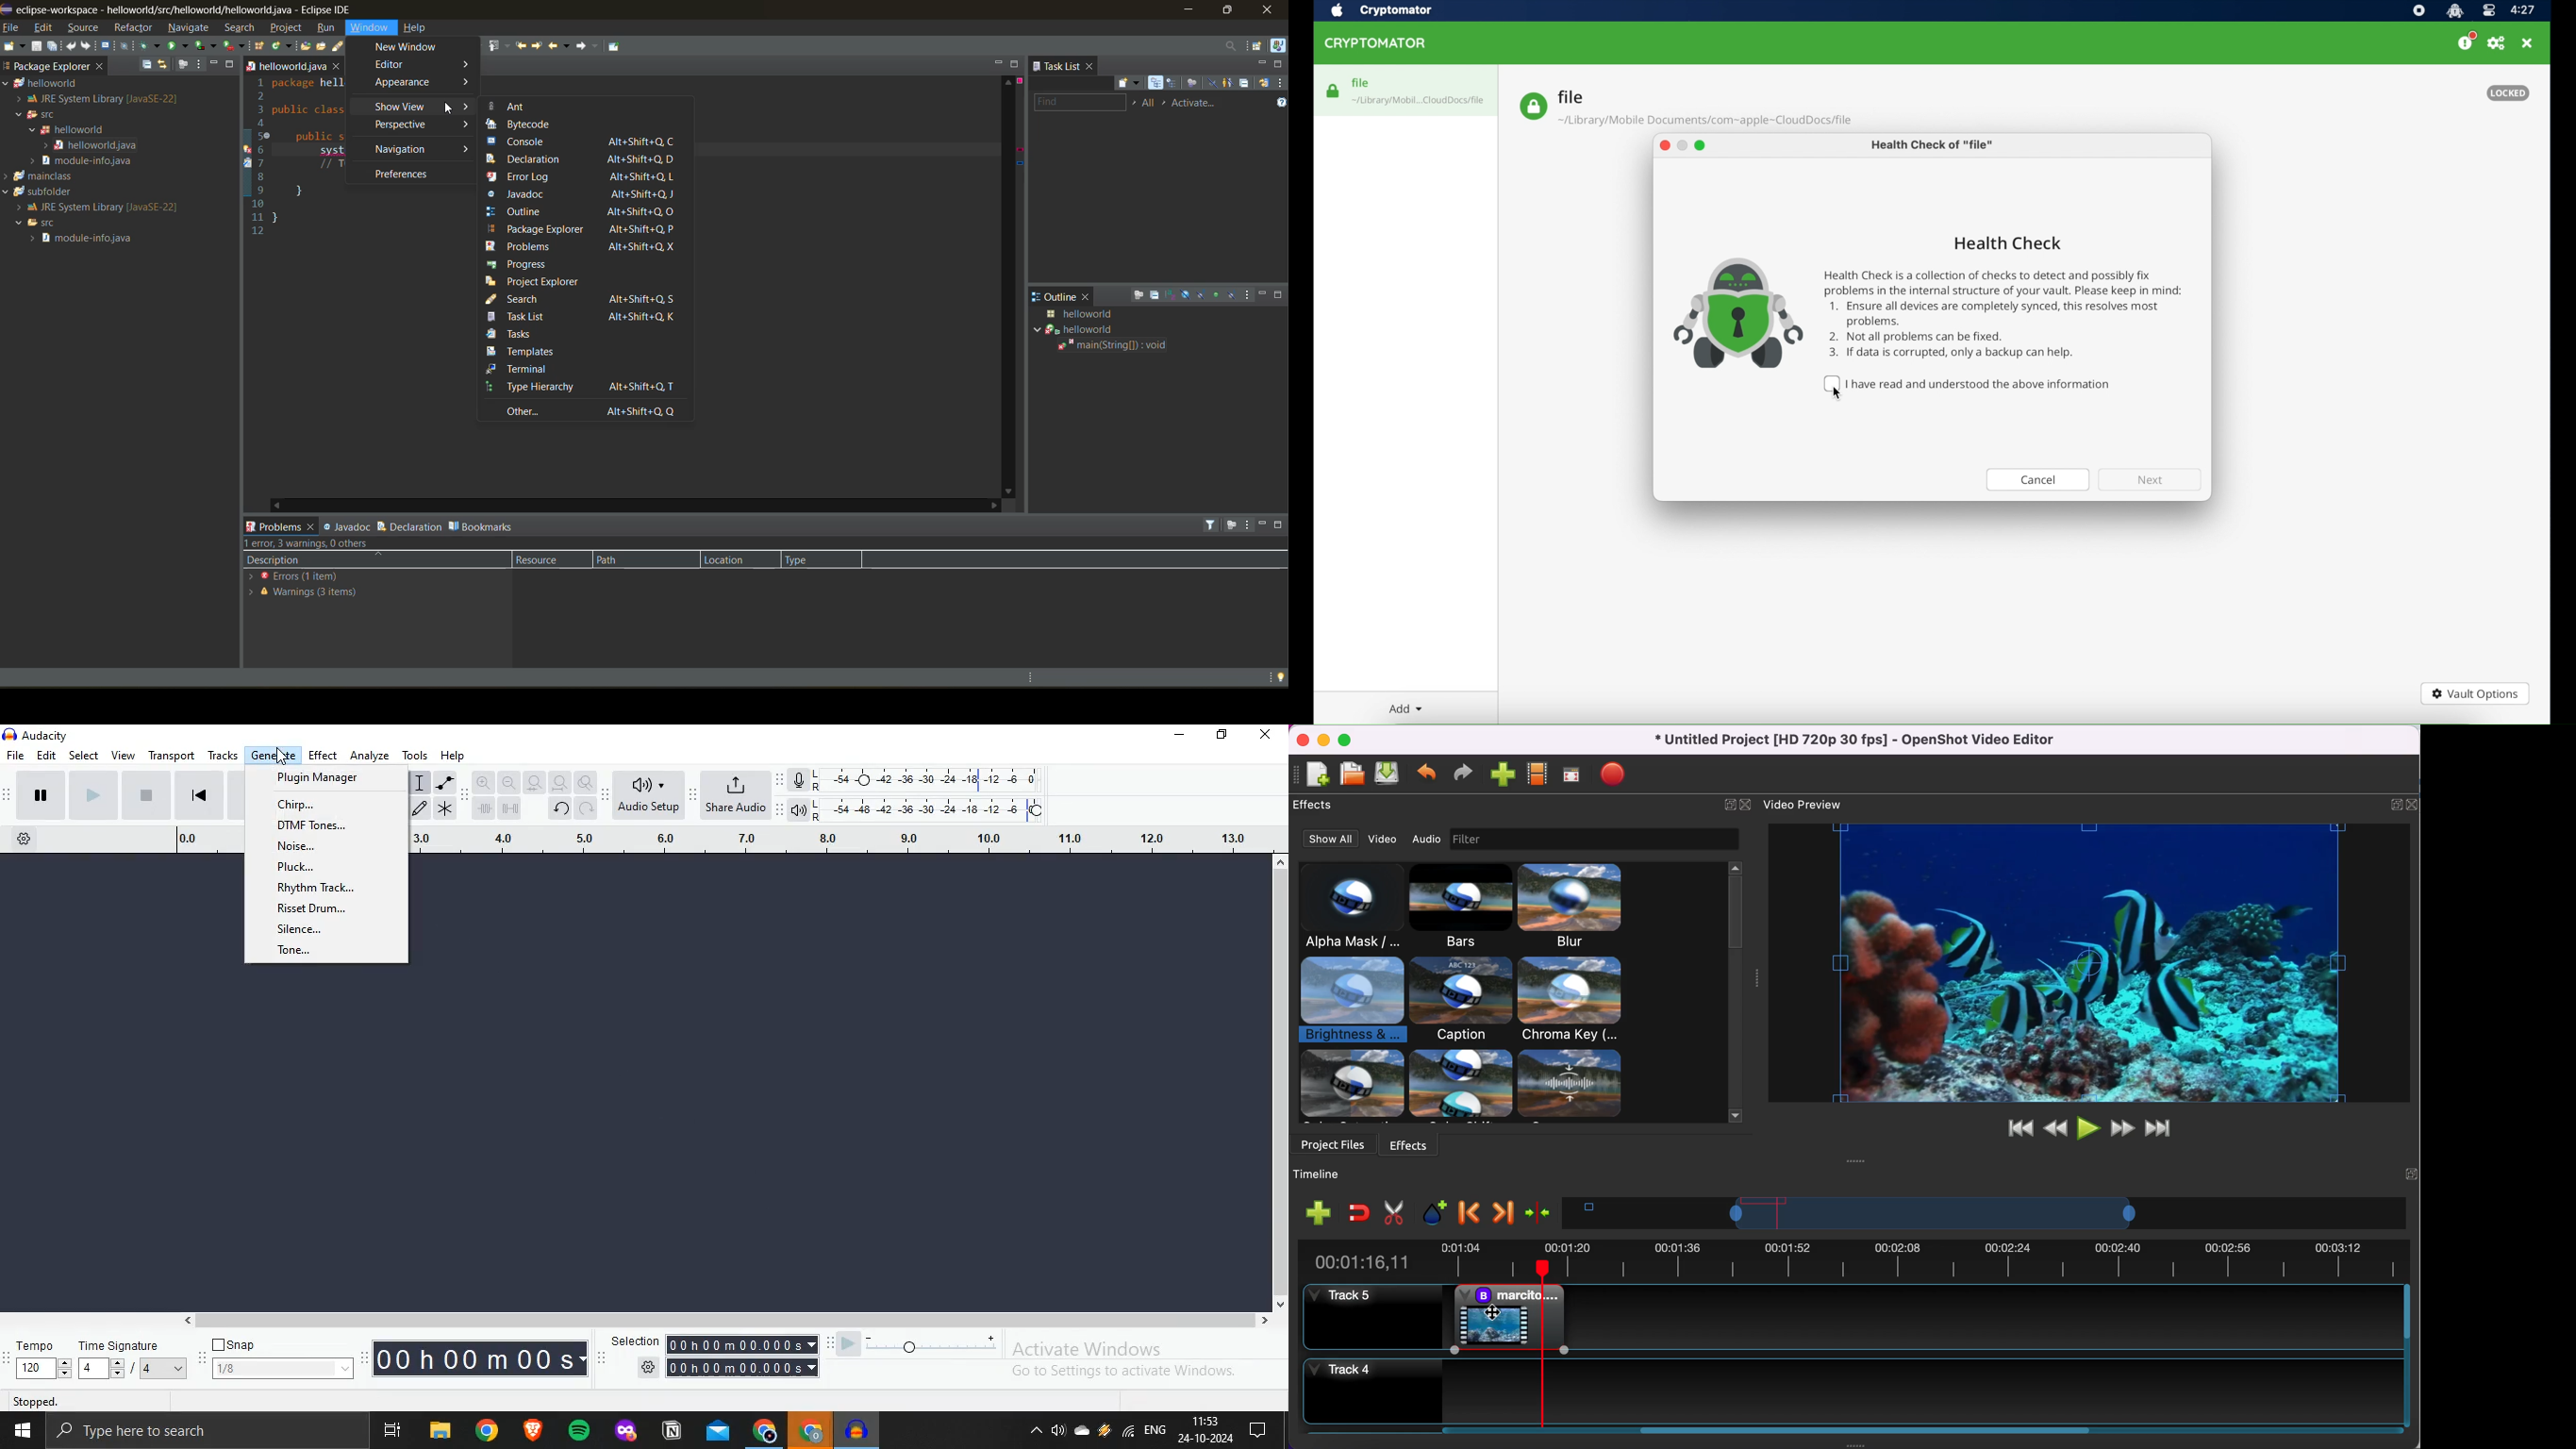 The image size is (2576, 1456). What do you see at coordinates (1235, 523) in the screenshot?
I see `focus on active task` at bounding box center [1235, 523].